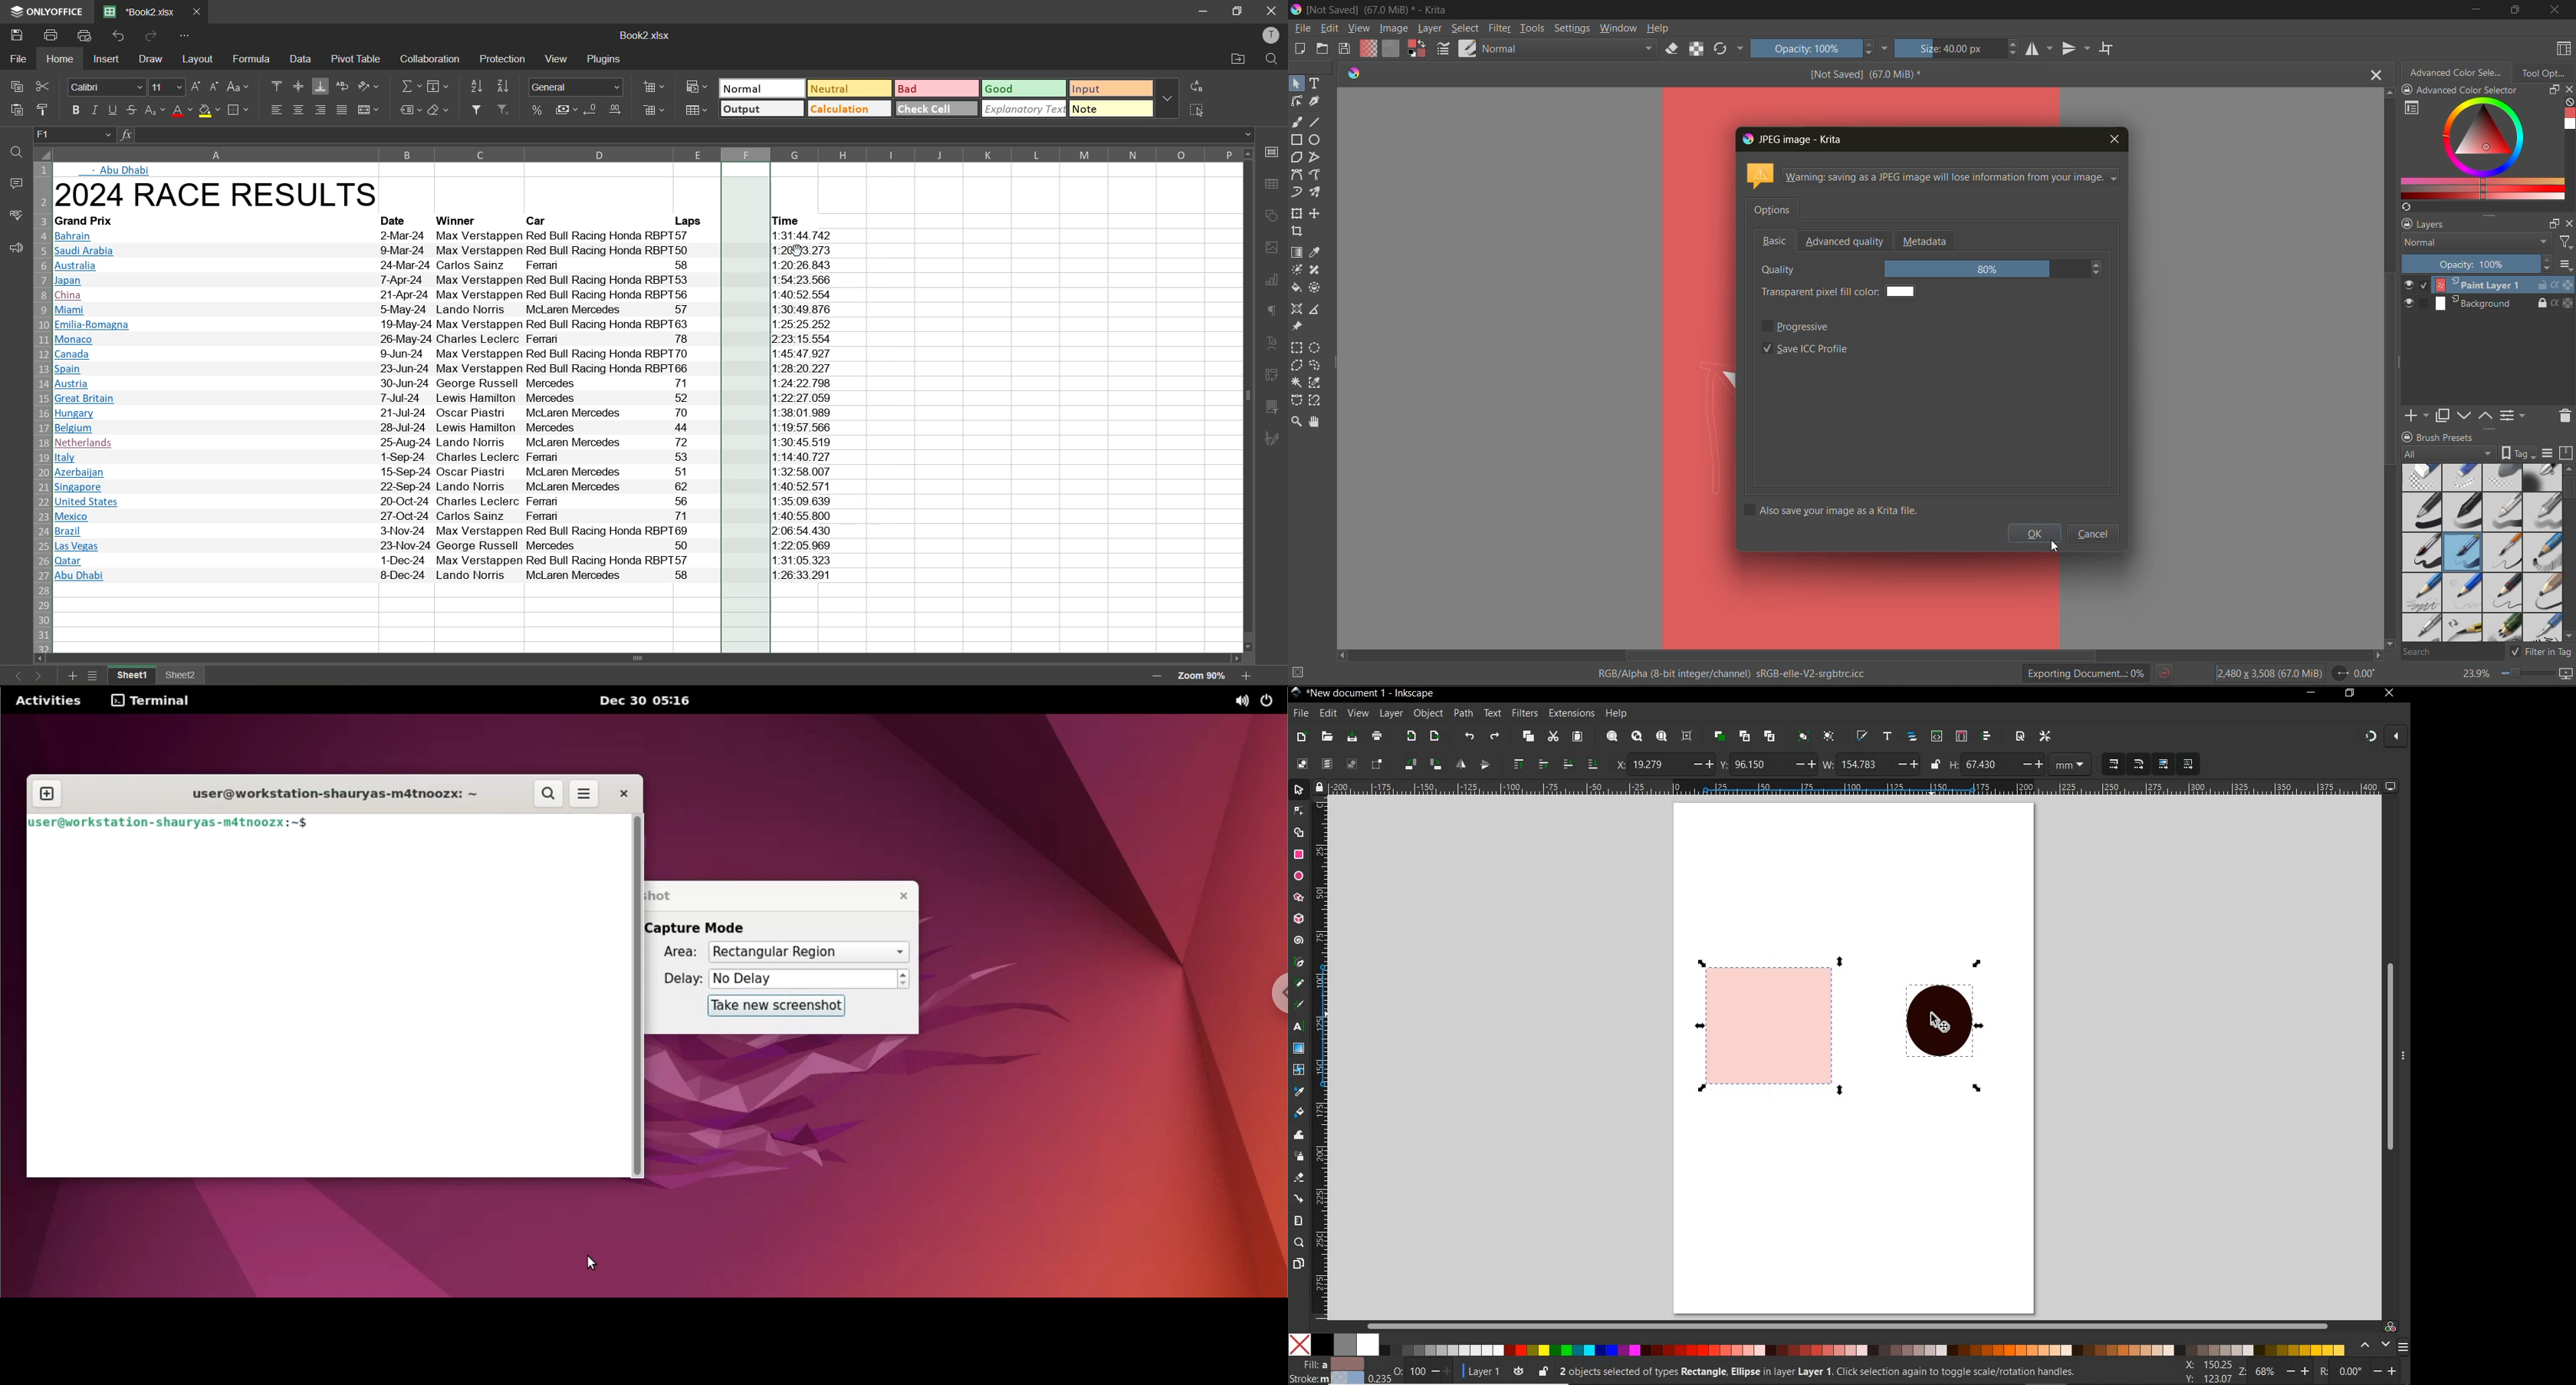  What do you see at coordinates (604, 58) in the screenshot?
I see `plugins` at bounding box center [604, 58].